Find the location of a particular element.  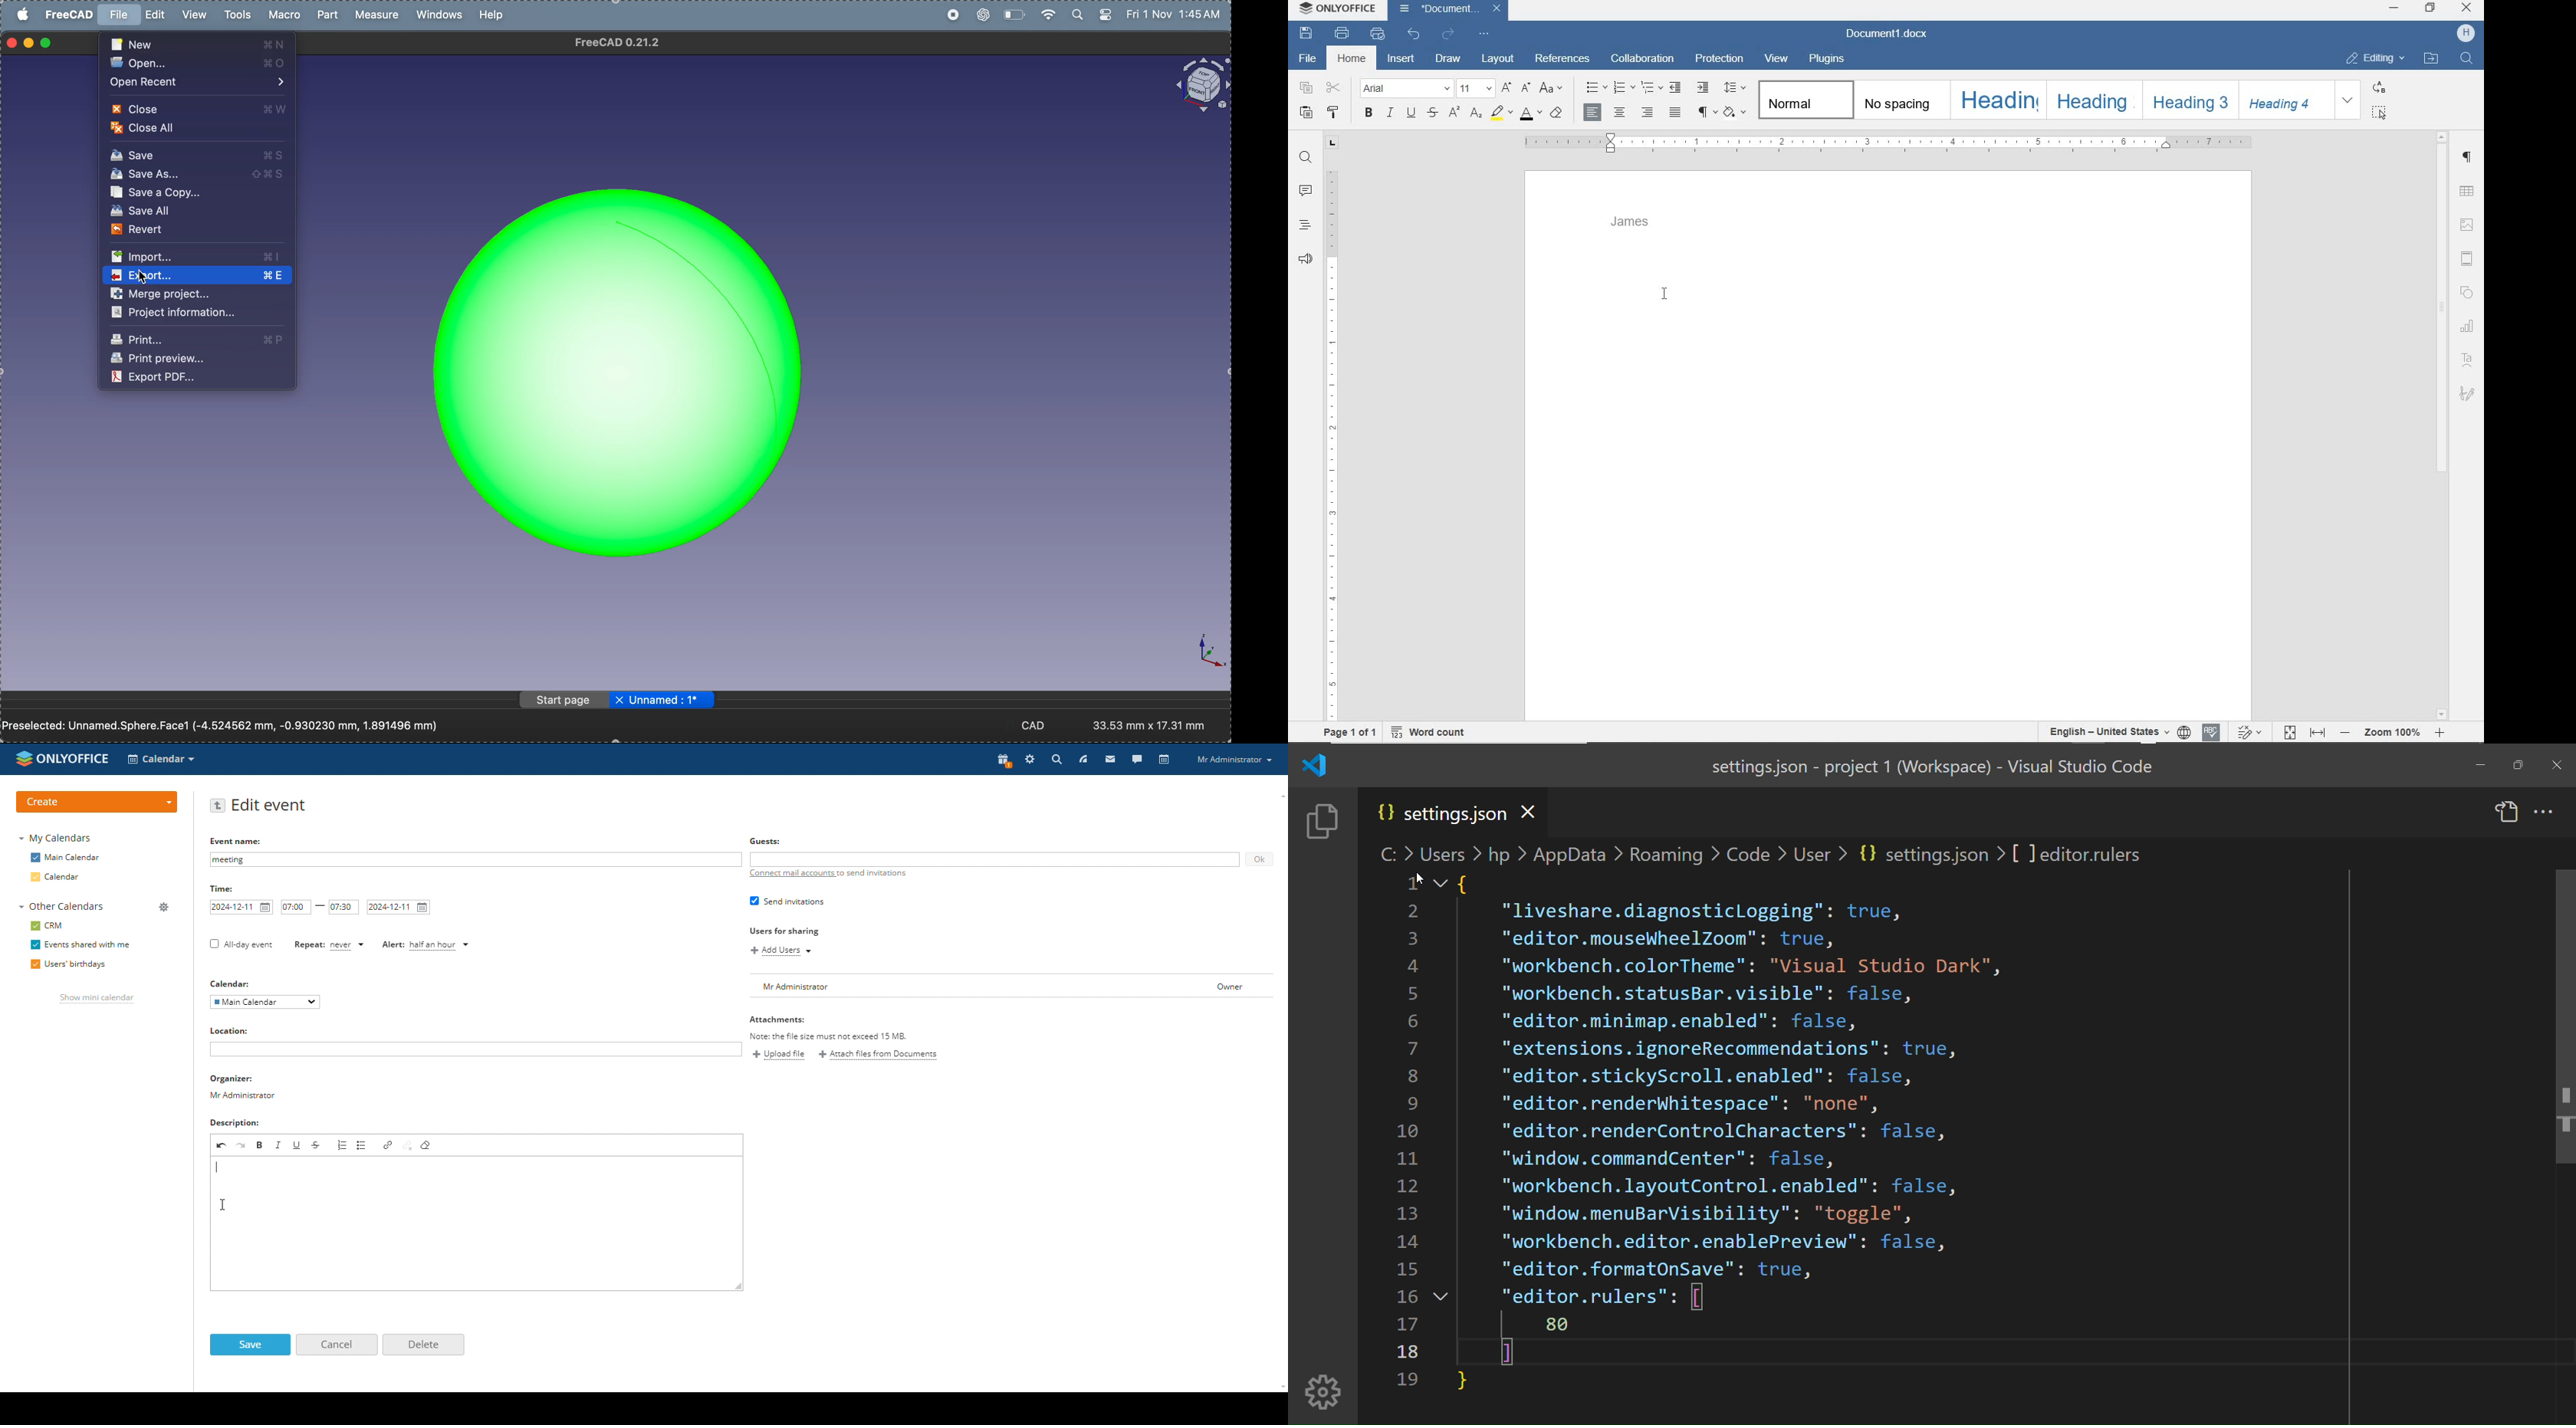

start page is located at coordinates (561, 700).